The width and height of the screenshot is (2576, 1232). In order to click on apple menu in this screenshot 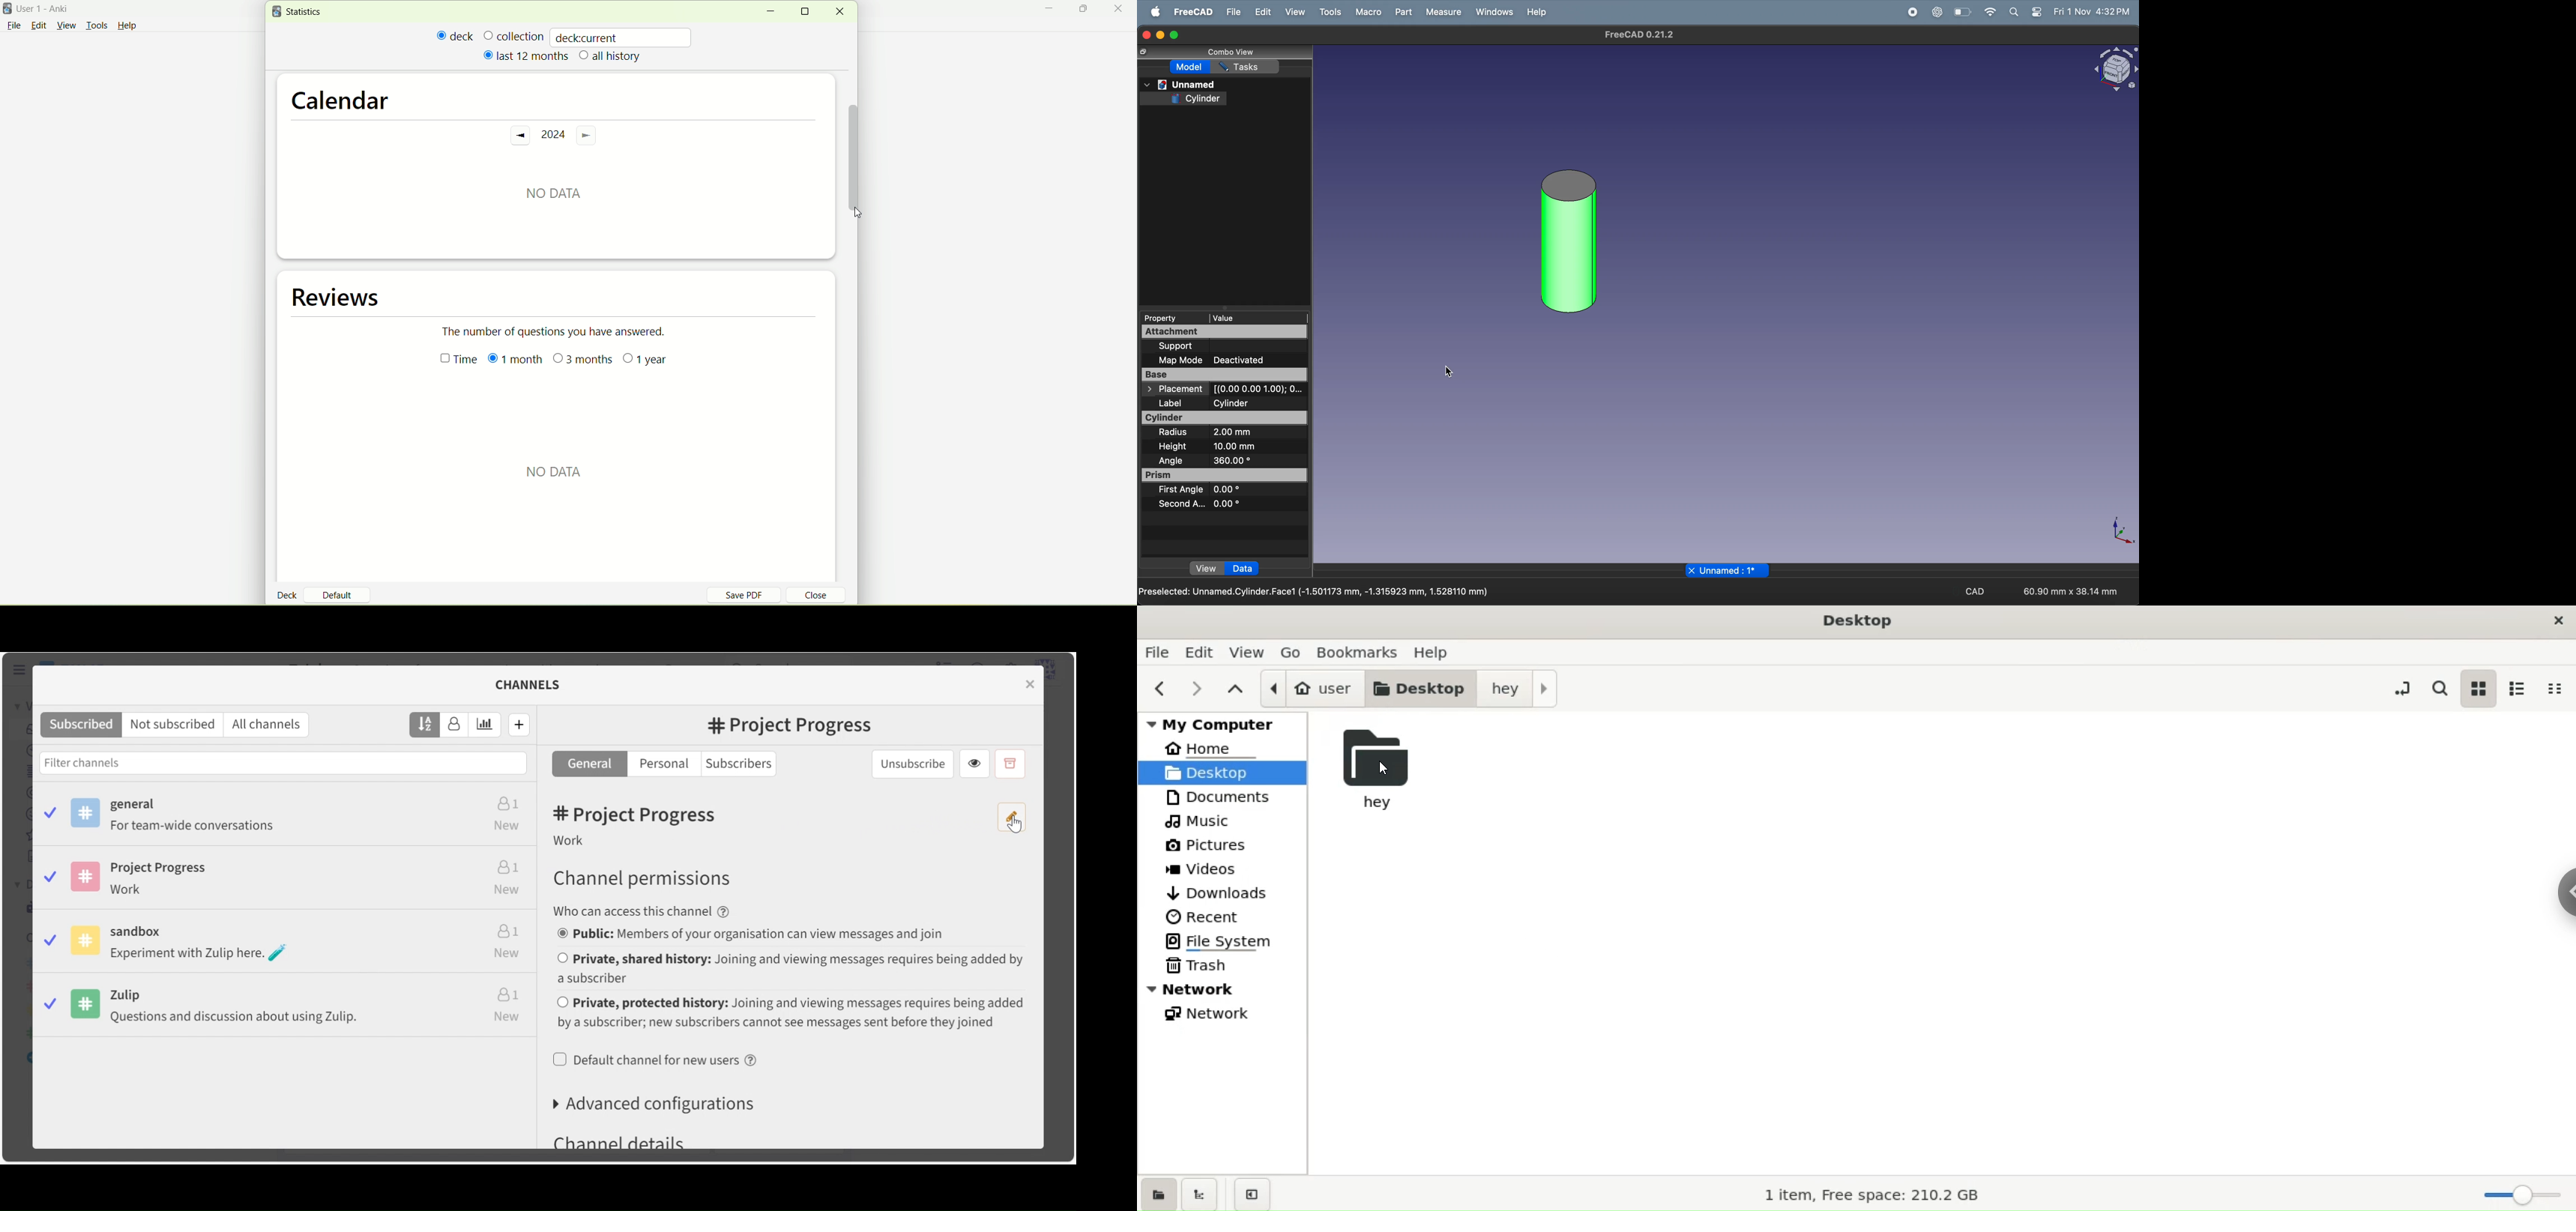, I will do `click(1152, 11)`.